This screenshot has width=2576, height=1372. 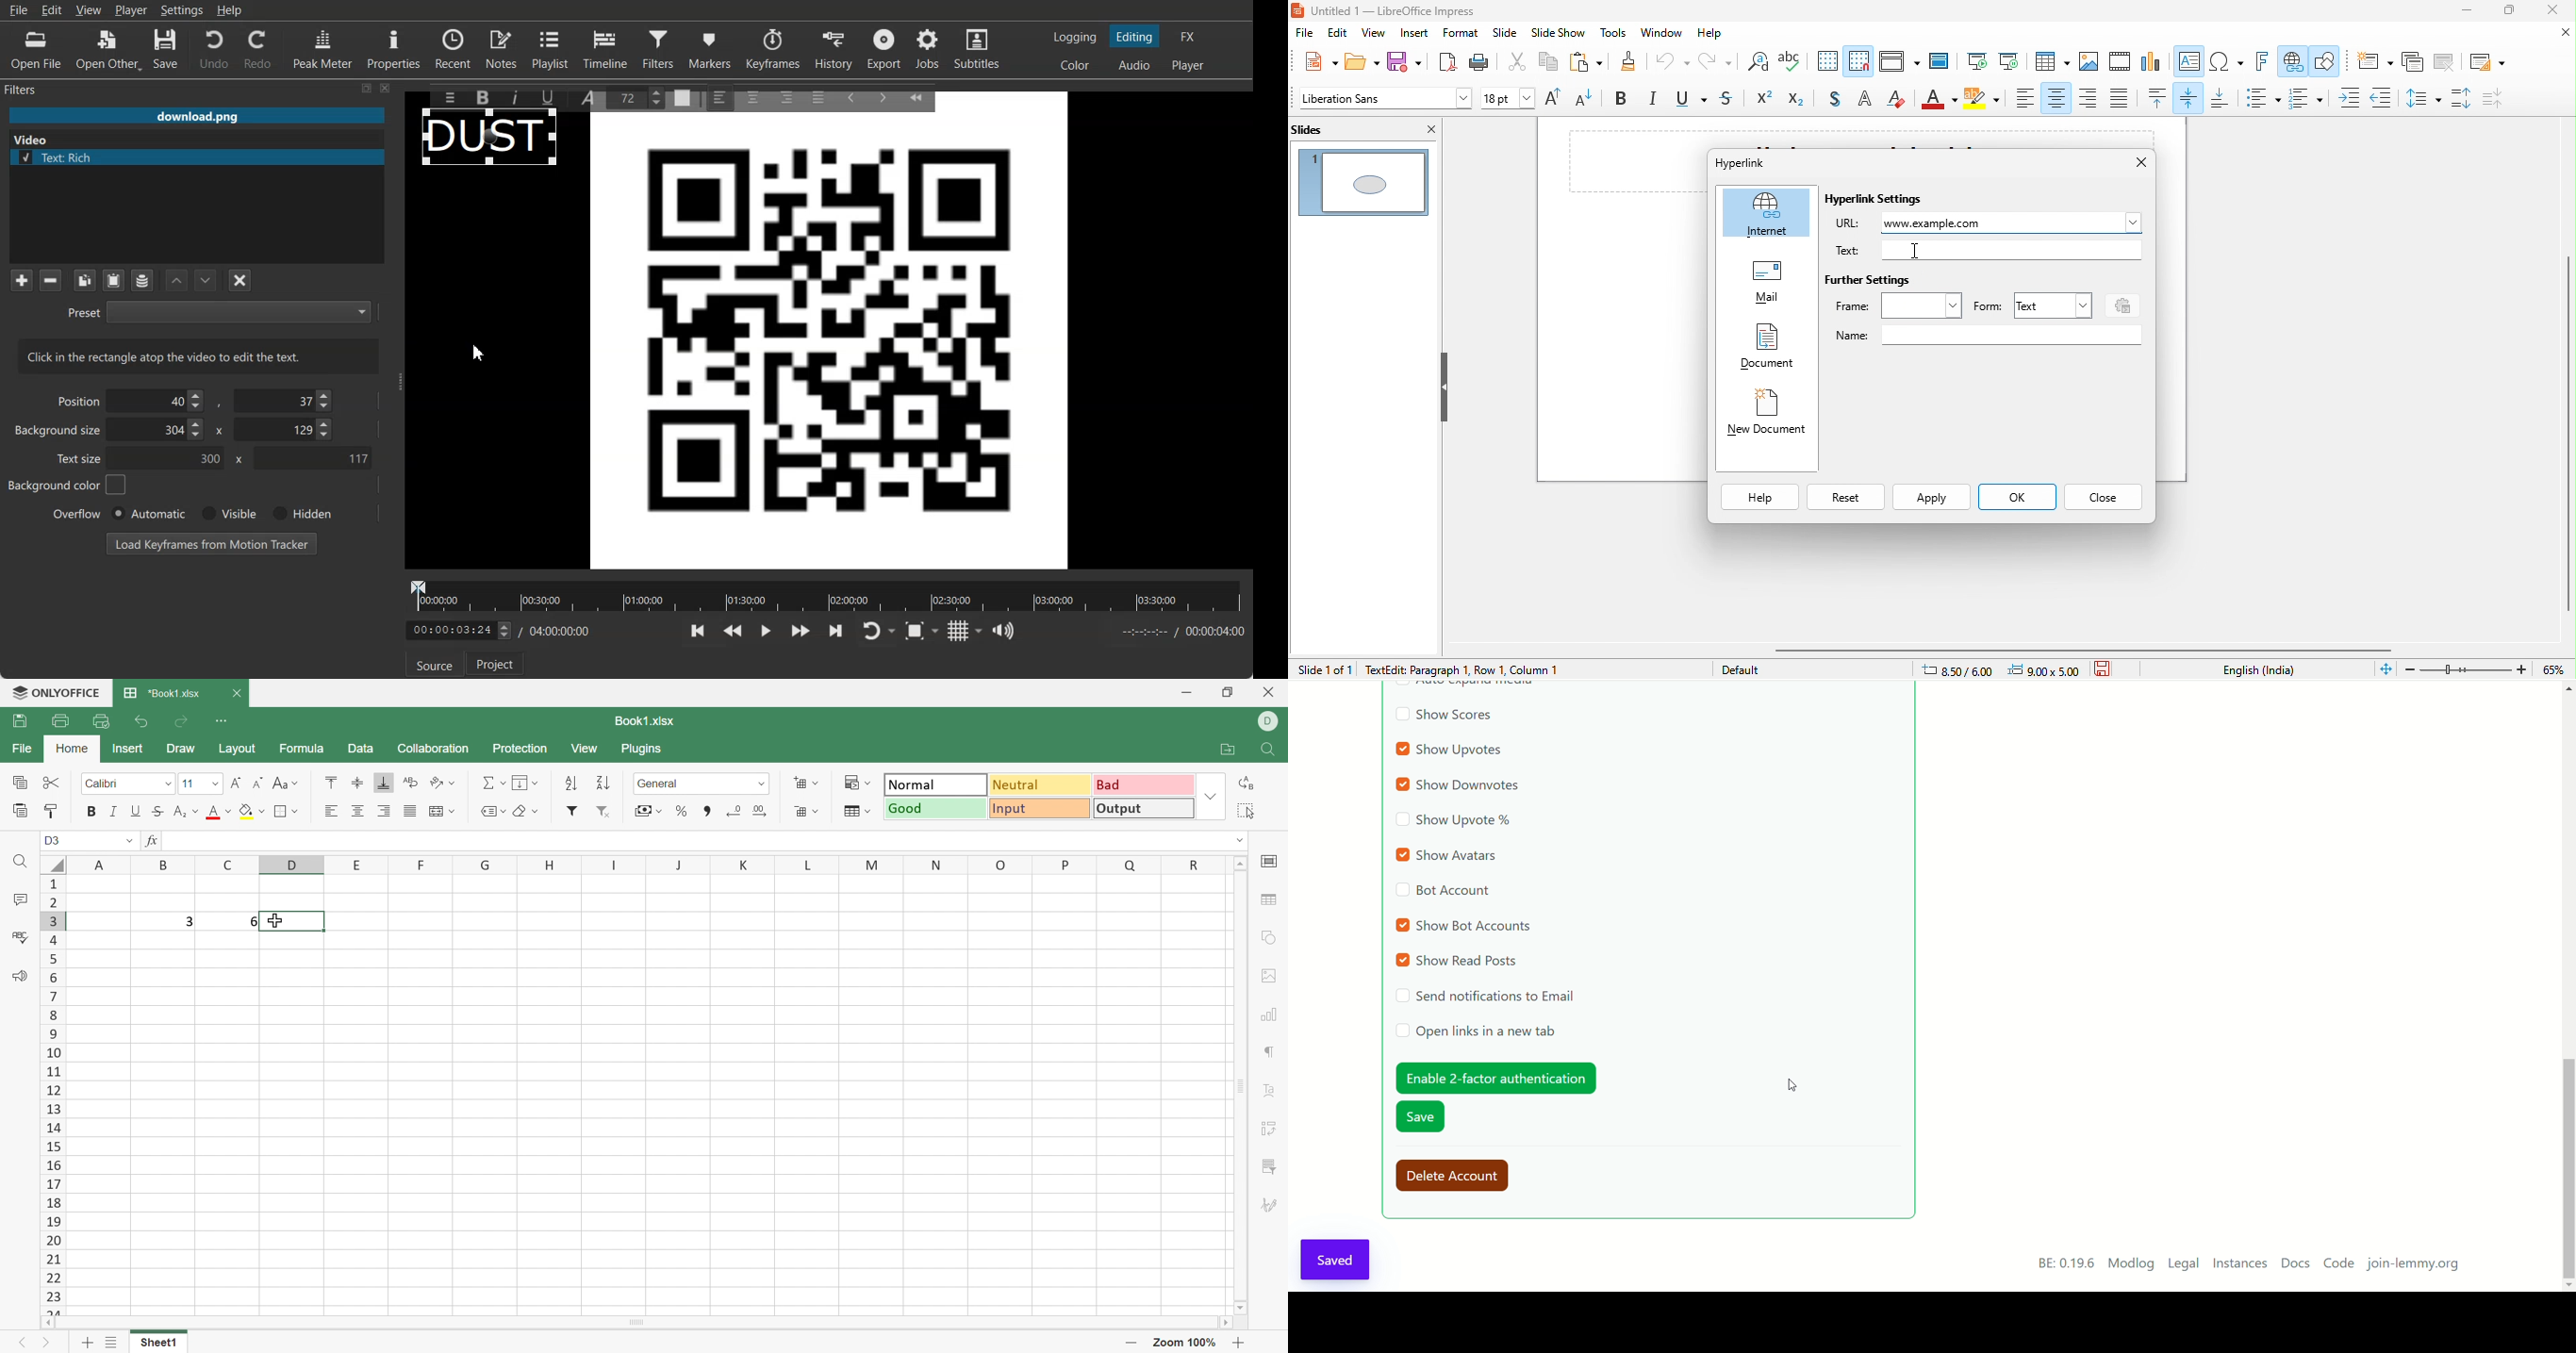 What do you see at coordinates (1271, 1052) in the screenshot?
I see `Paragraph settings` at bounding box center [1271, 1052].